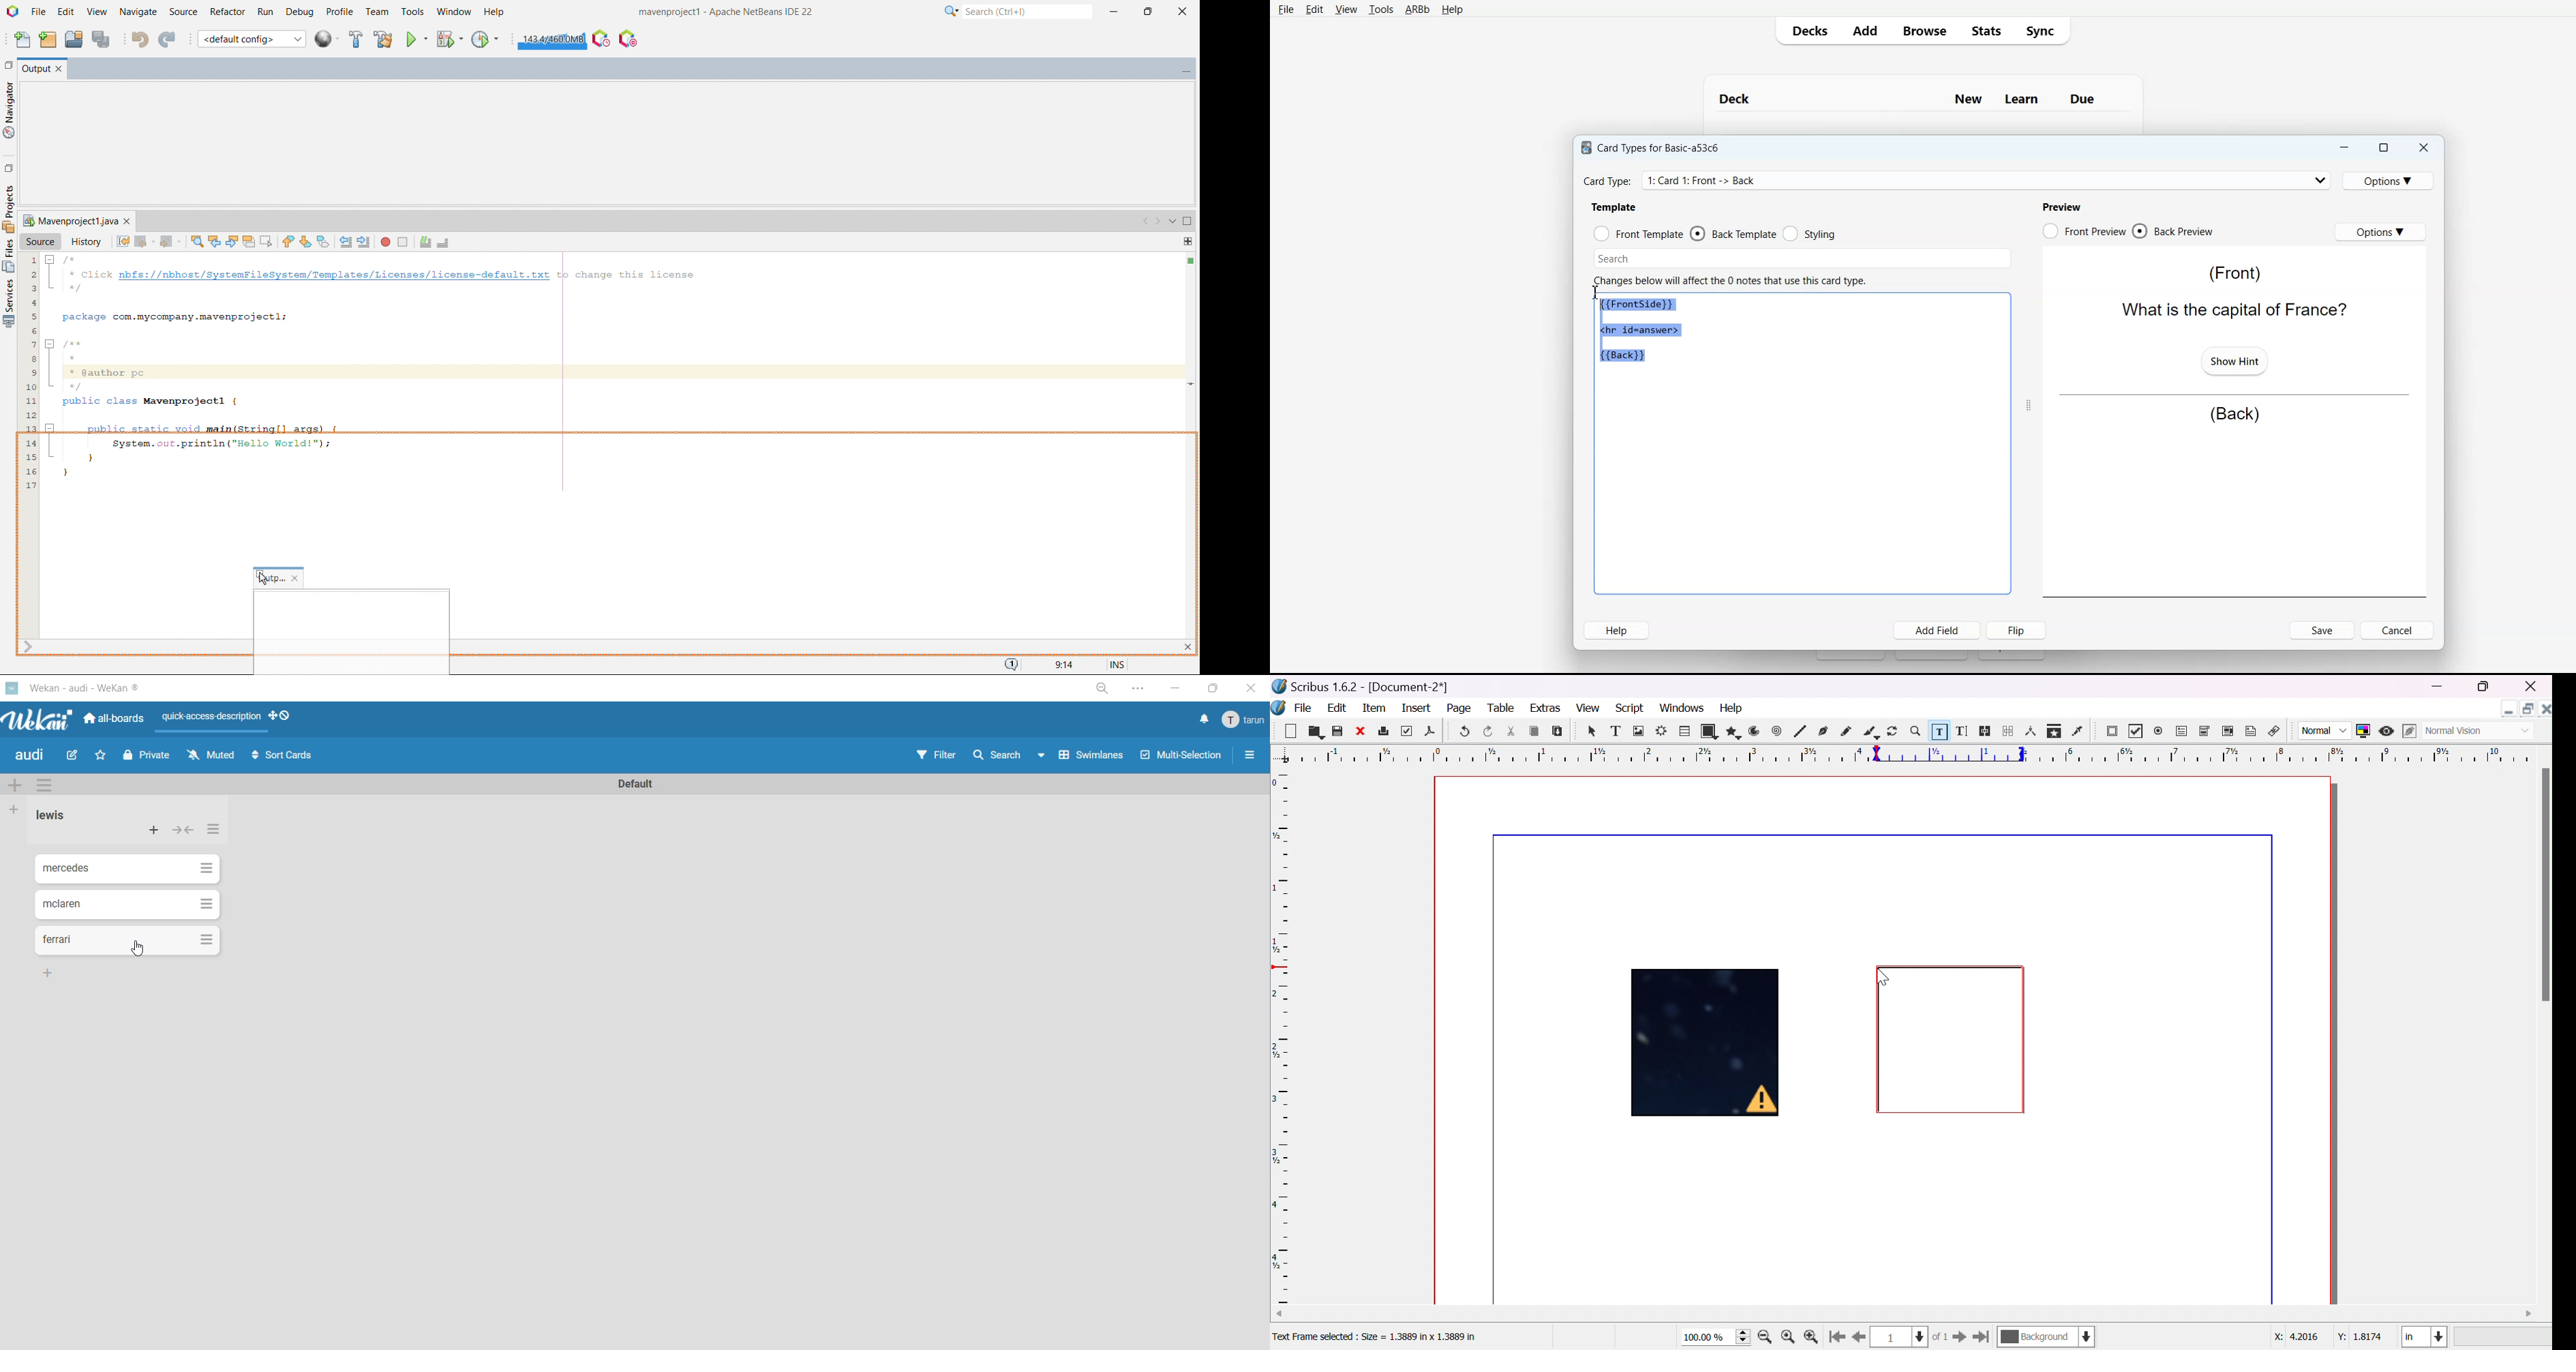  Describe the element at coordinates (1362, 687) in the screenshot. I see `scribus 1.6.2 - [Document-2*]` at that location.